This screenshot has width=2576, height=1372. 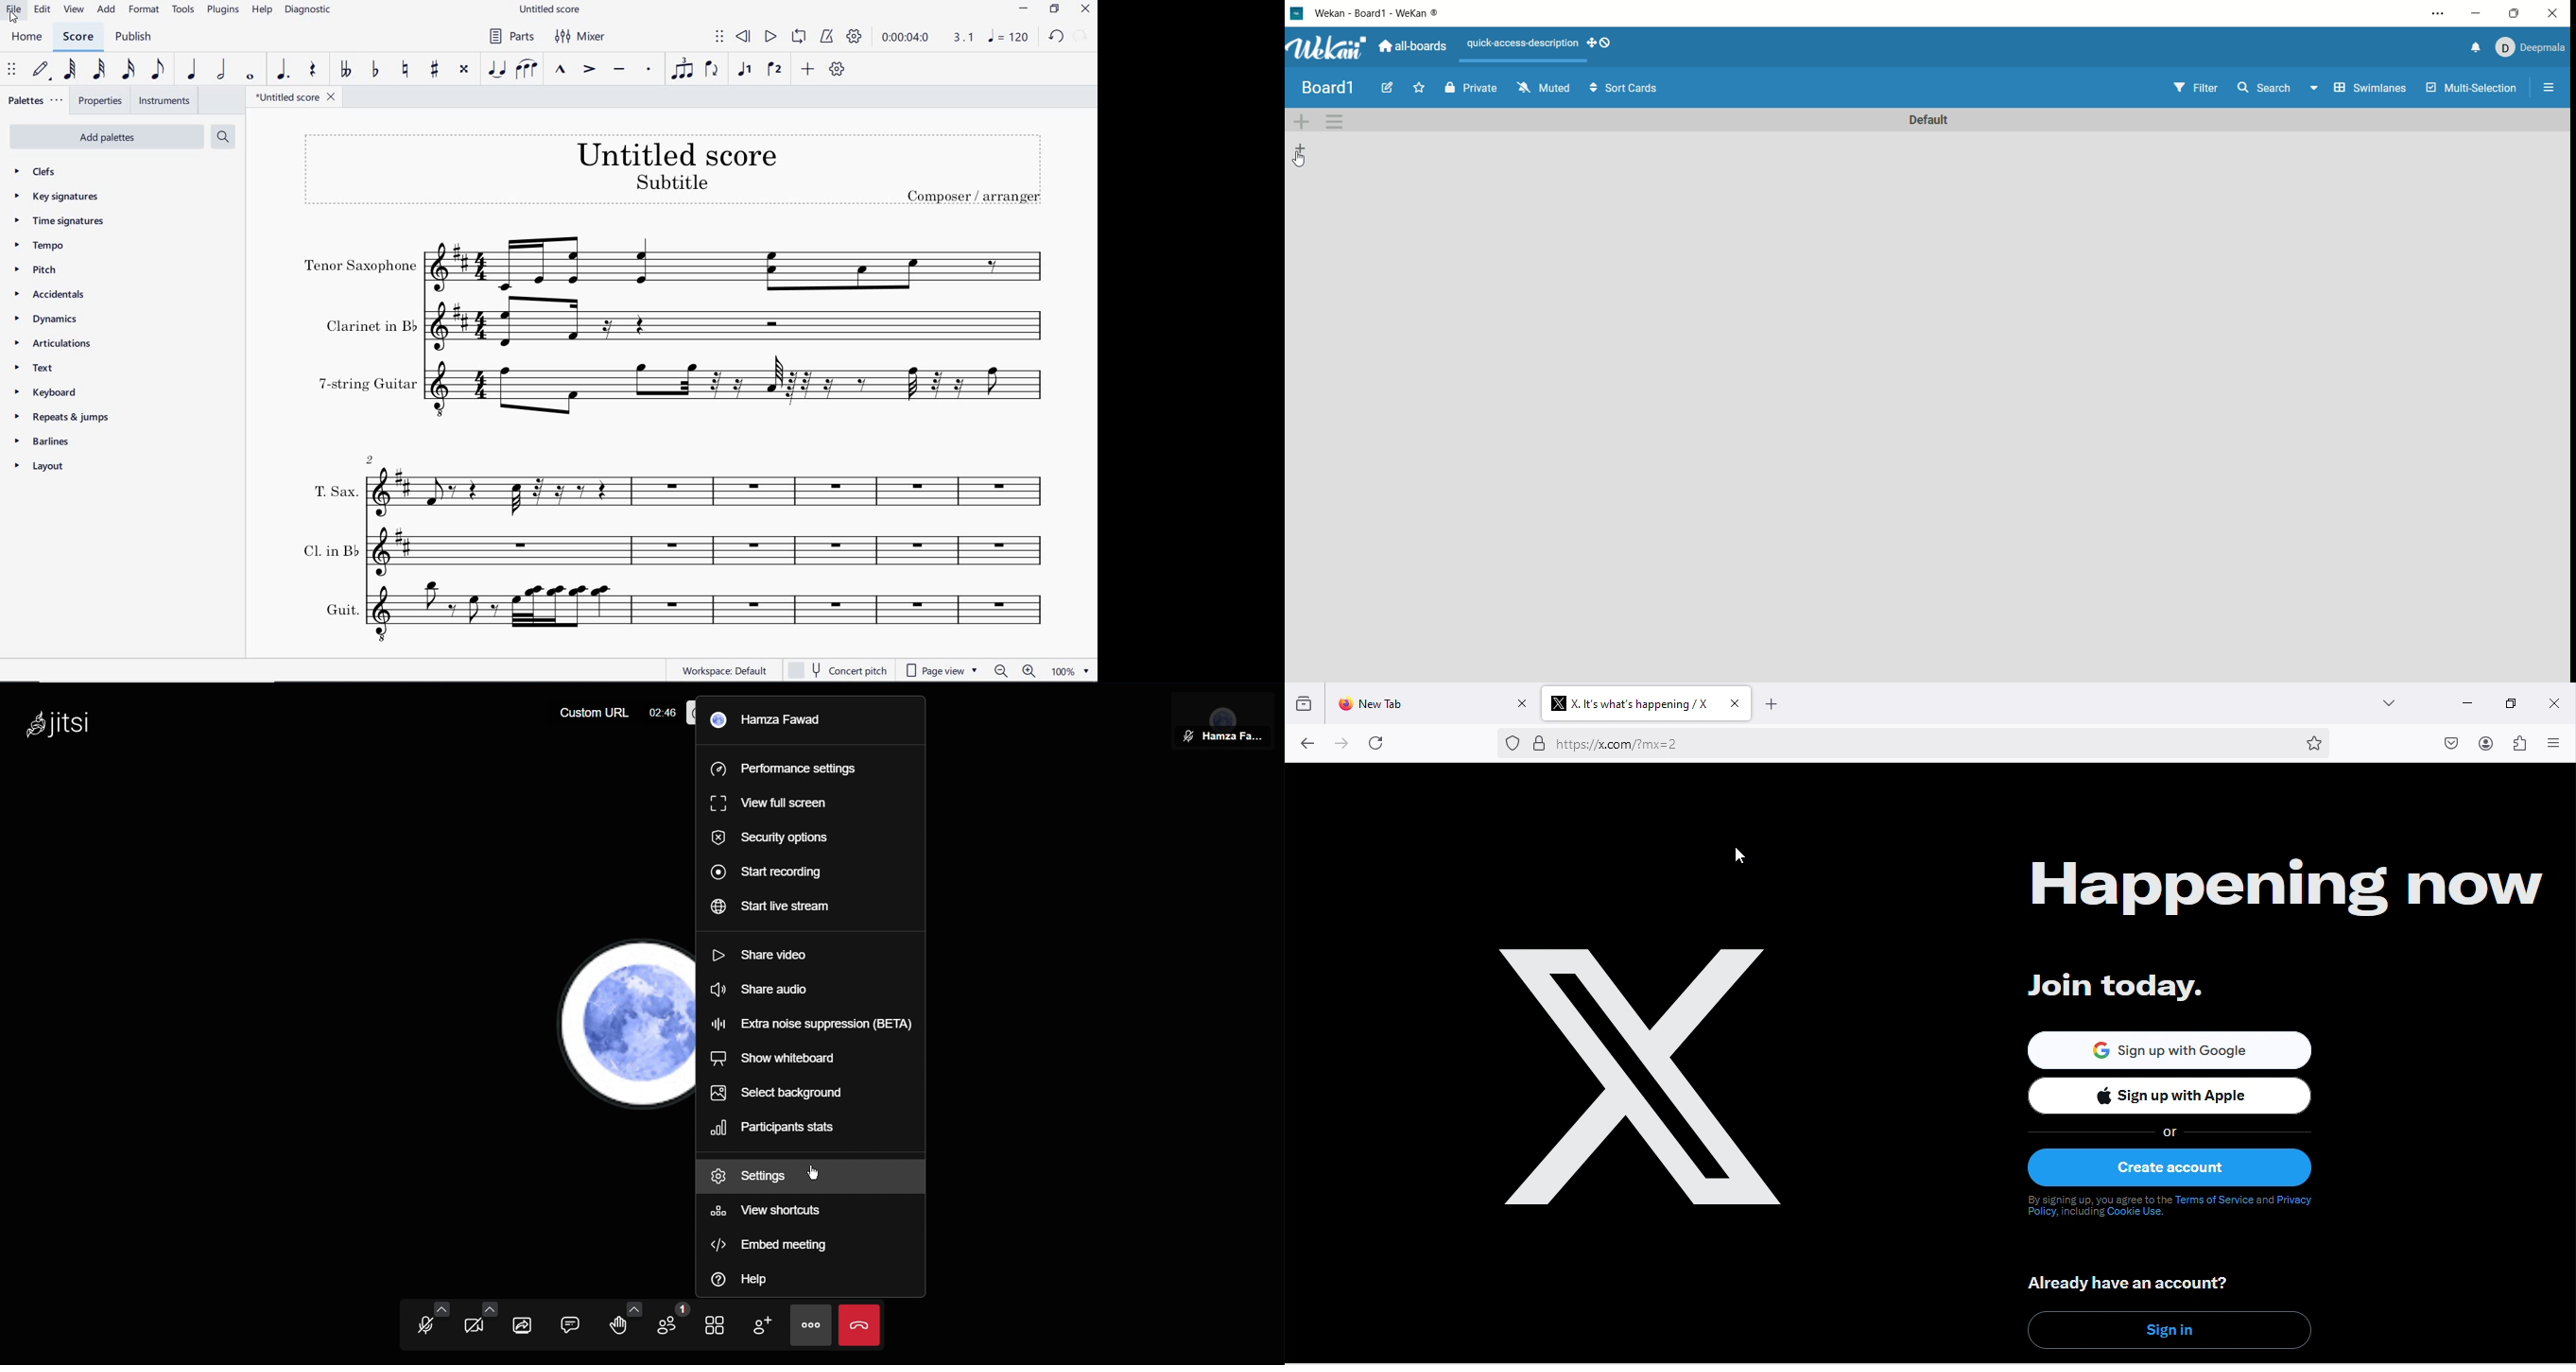 What do you see at coordinates (778, 720) in the screenshot?
I see `User` at bounding box center [778, 720].